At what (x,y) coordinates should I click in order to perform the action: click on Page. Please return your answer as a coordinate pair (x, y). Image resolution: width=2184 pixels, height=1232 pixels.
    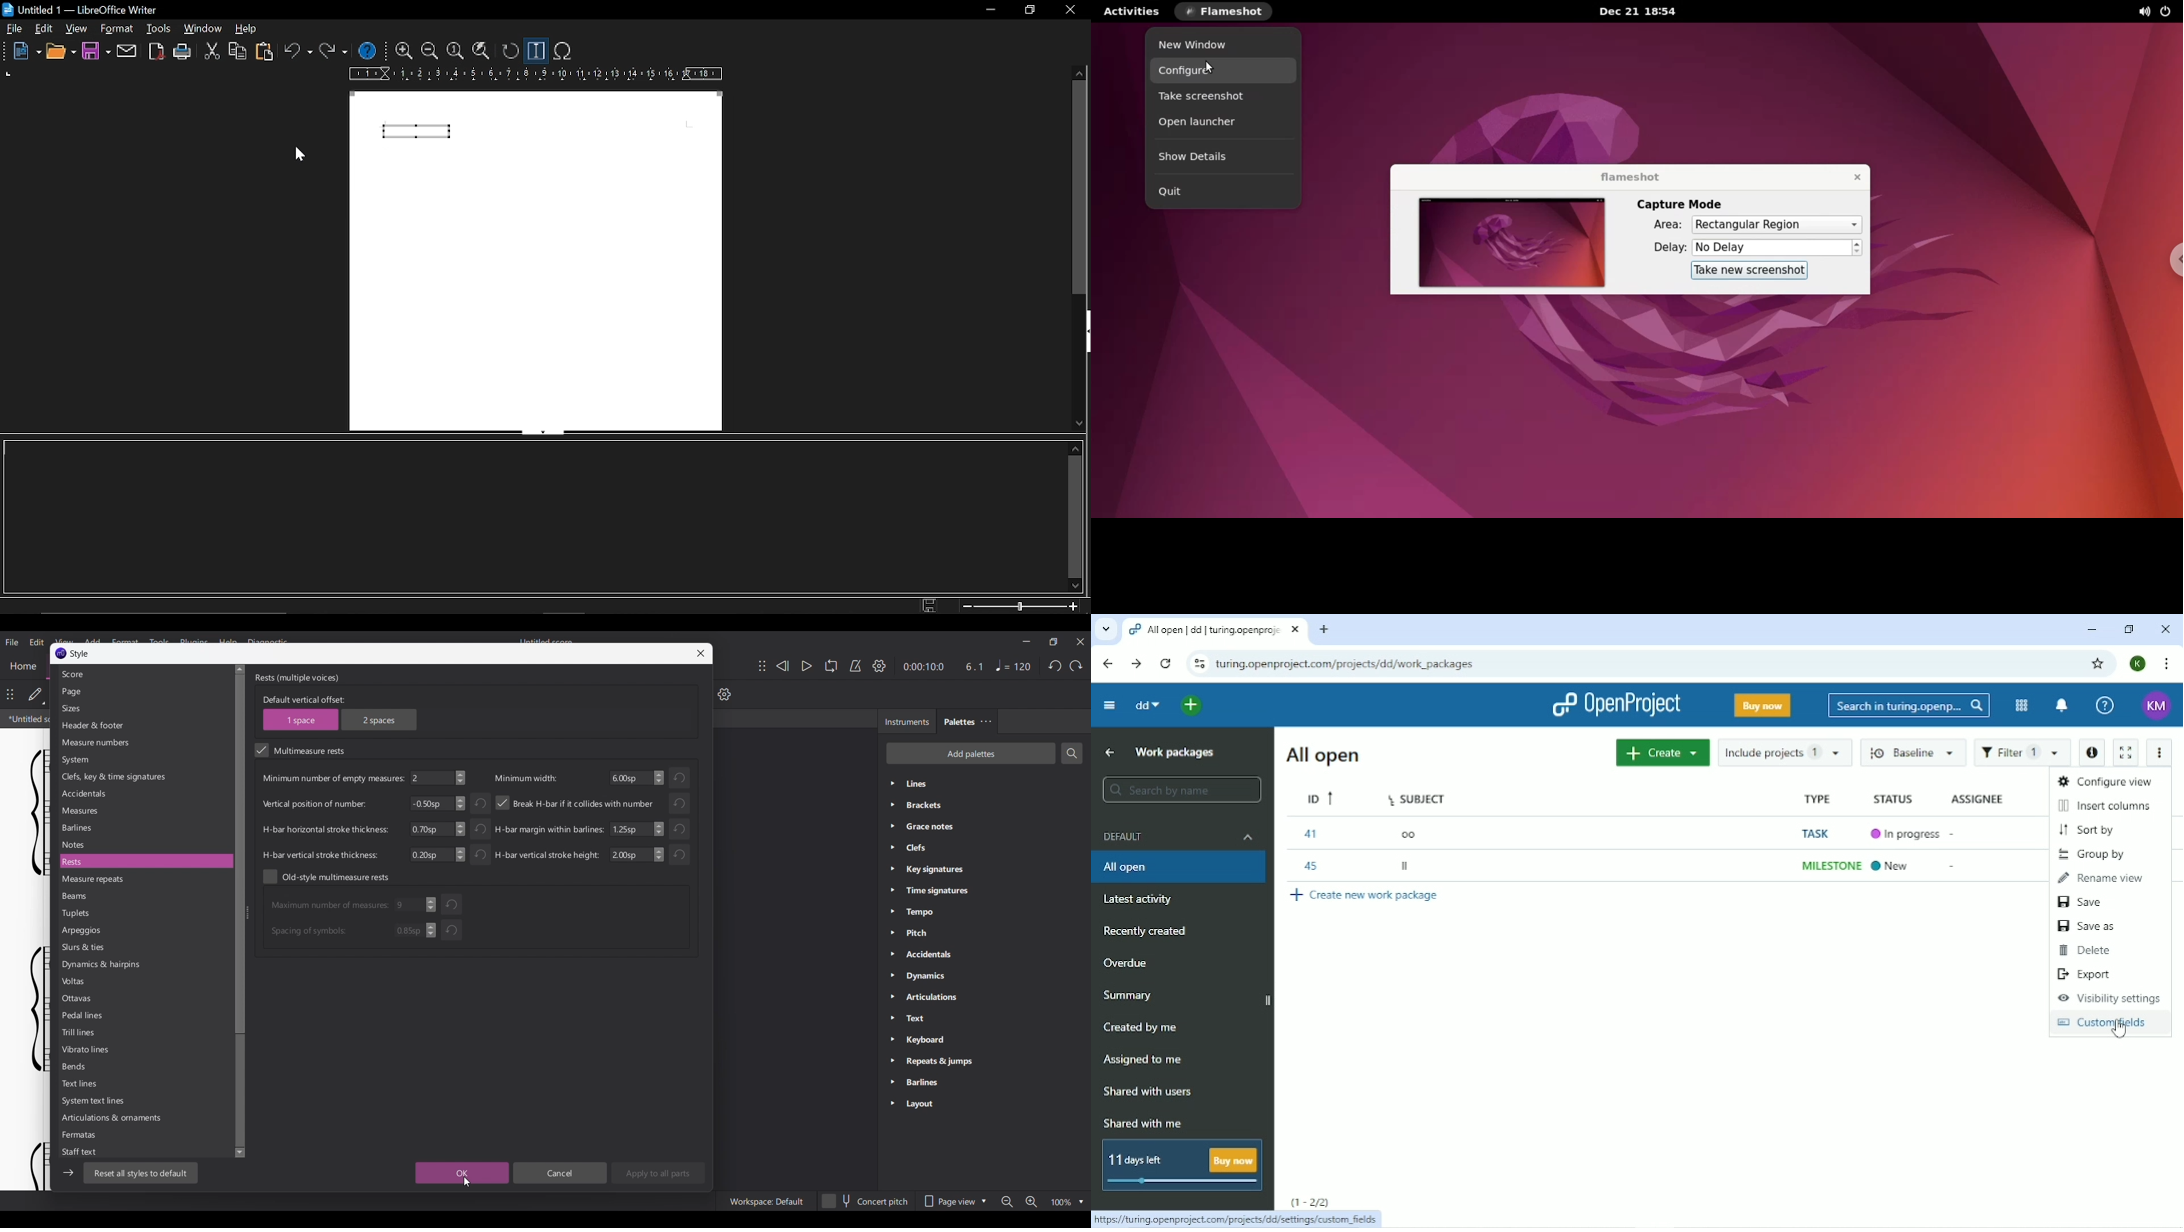
    Looking at the image, I should click on (144, 692).